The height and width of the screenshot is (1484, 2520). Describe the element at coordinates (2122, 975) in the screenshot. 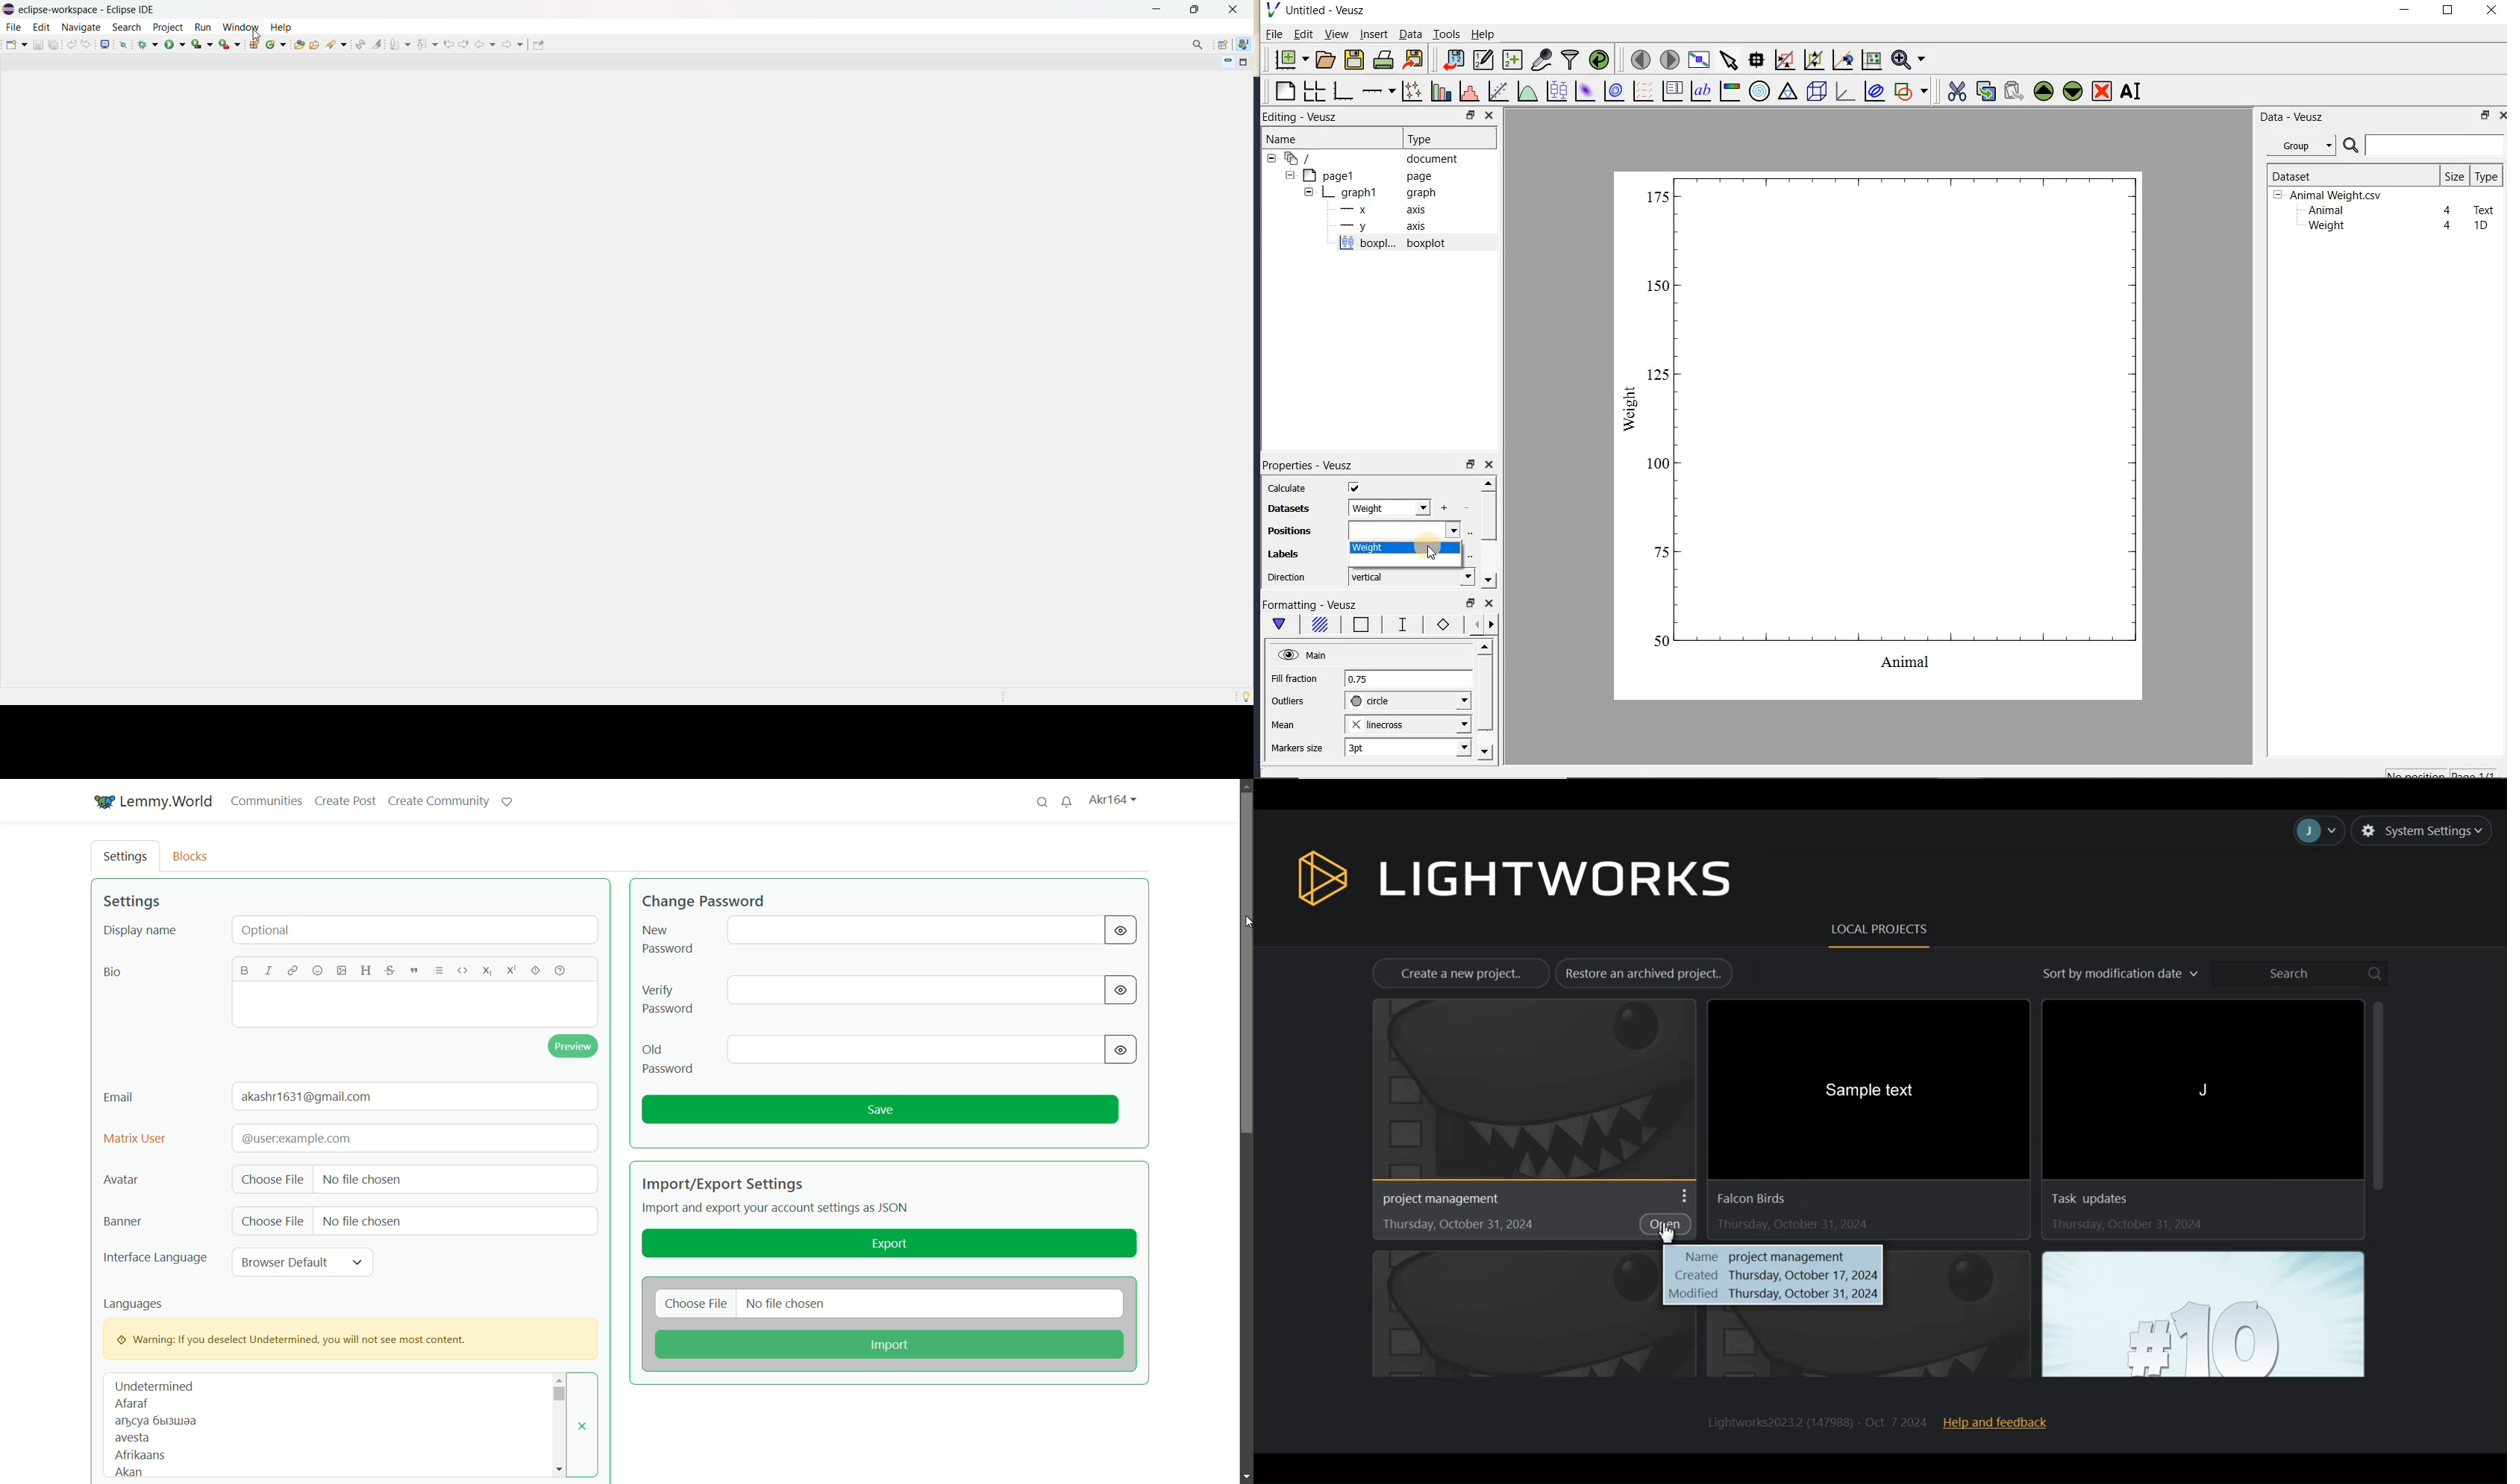

I see `Sort by Modification date` at that location.